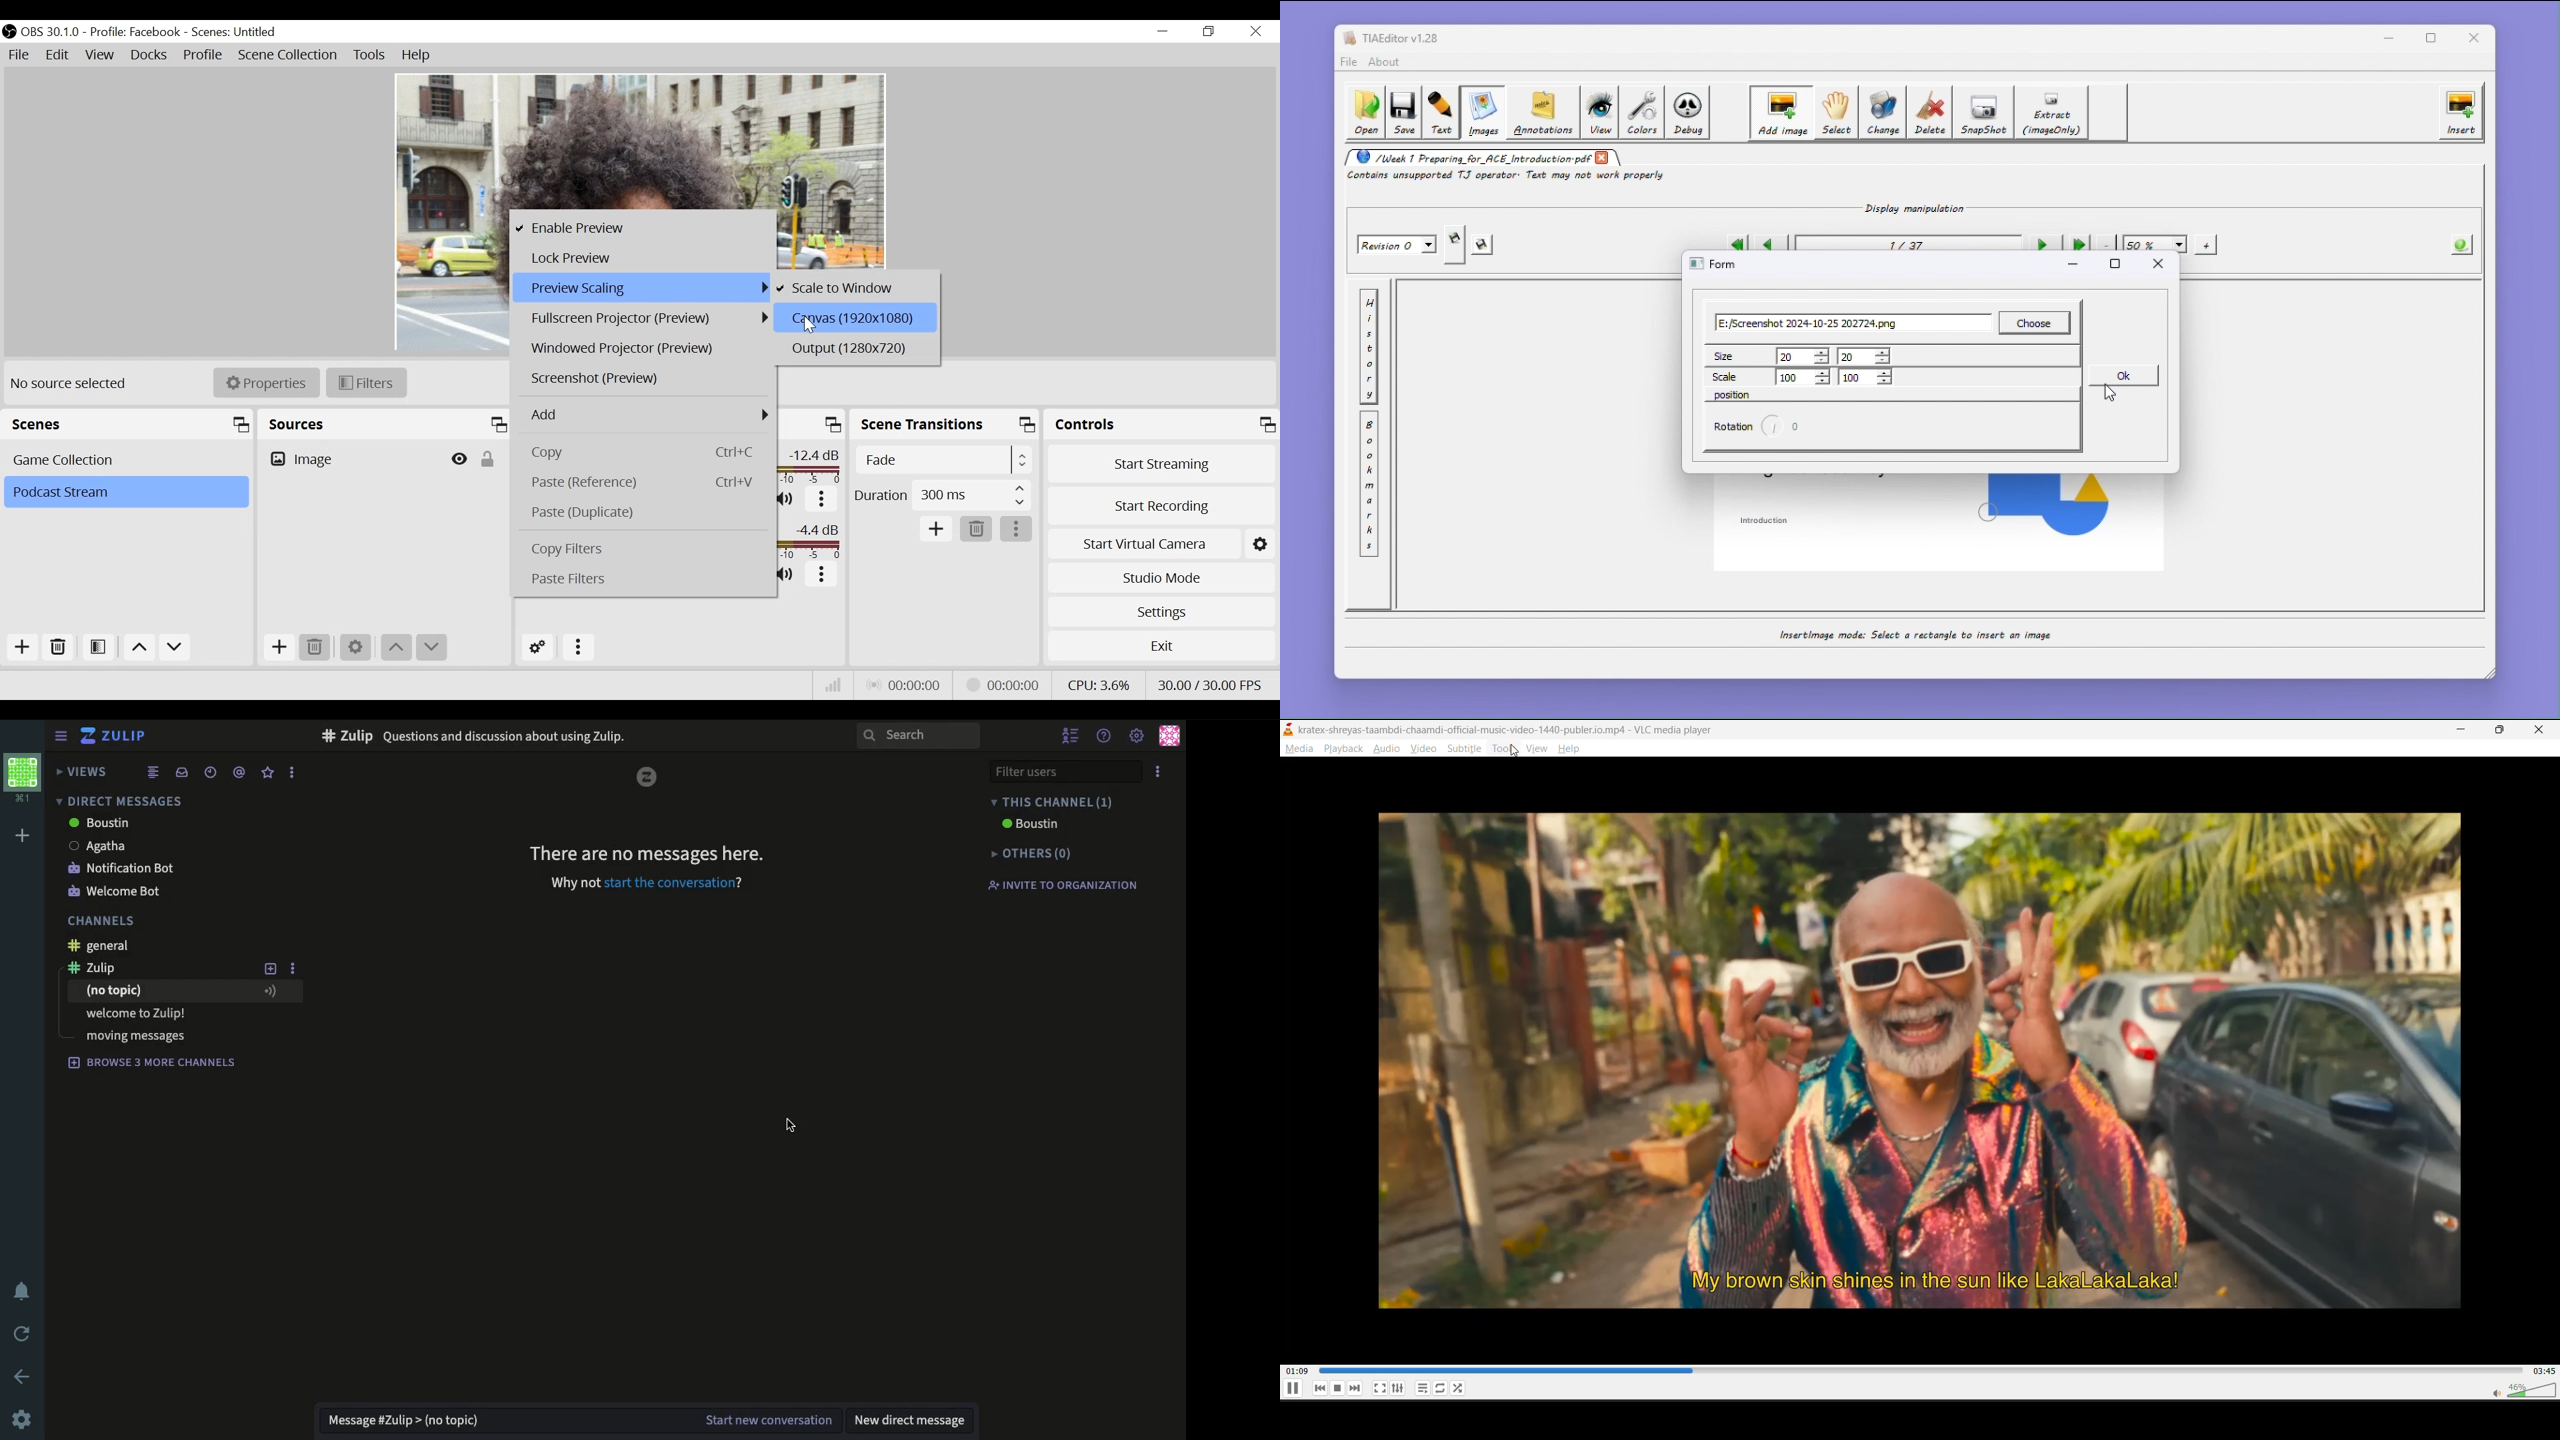  I want to click on notification, so click(21, 1289).